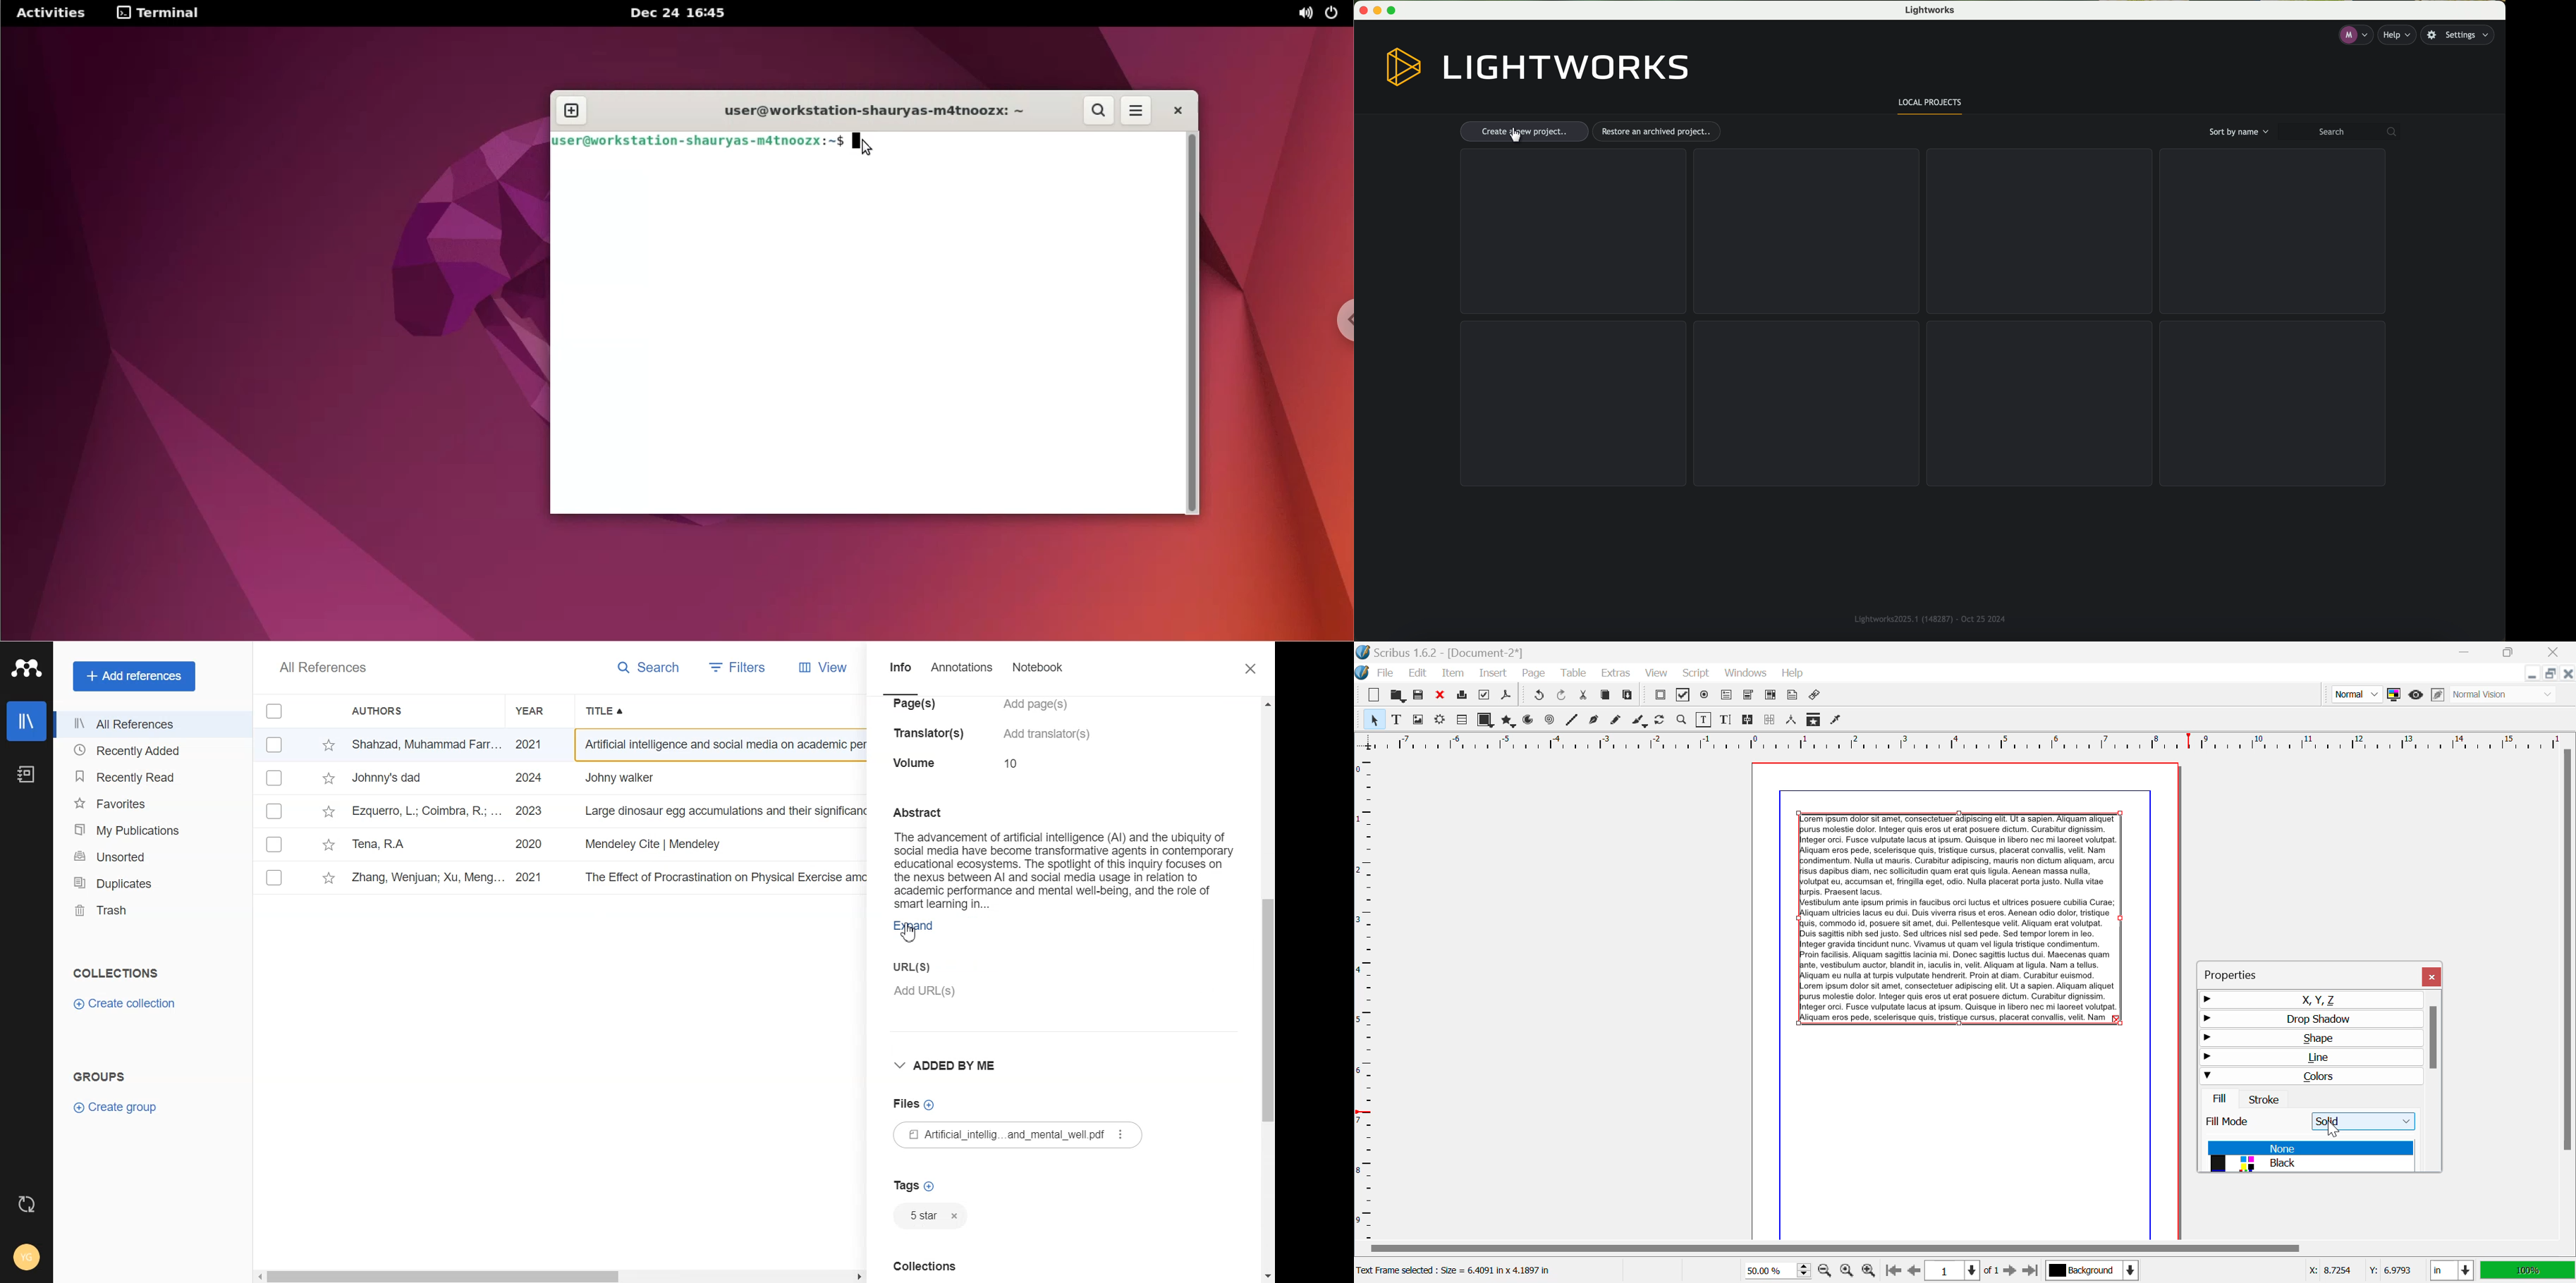 The width and height of the screenshot is (2576, 1288). What do you see at coordinates (2434, 1081) in the screenshot?
I see `Scroll Bar` at bounding box center [2434, 1081].